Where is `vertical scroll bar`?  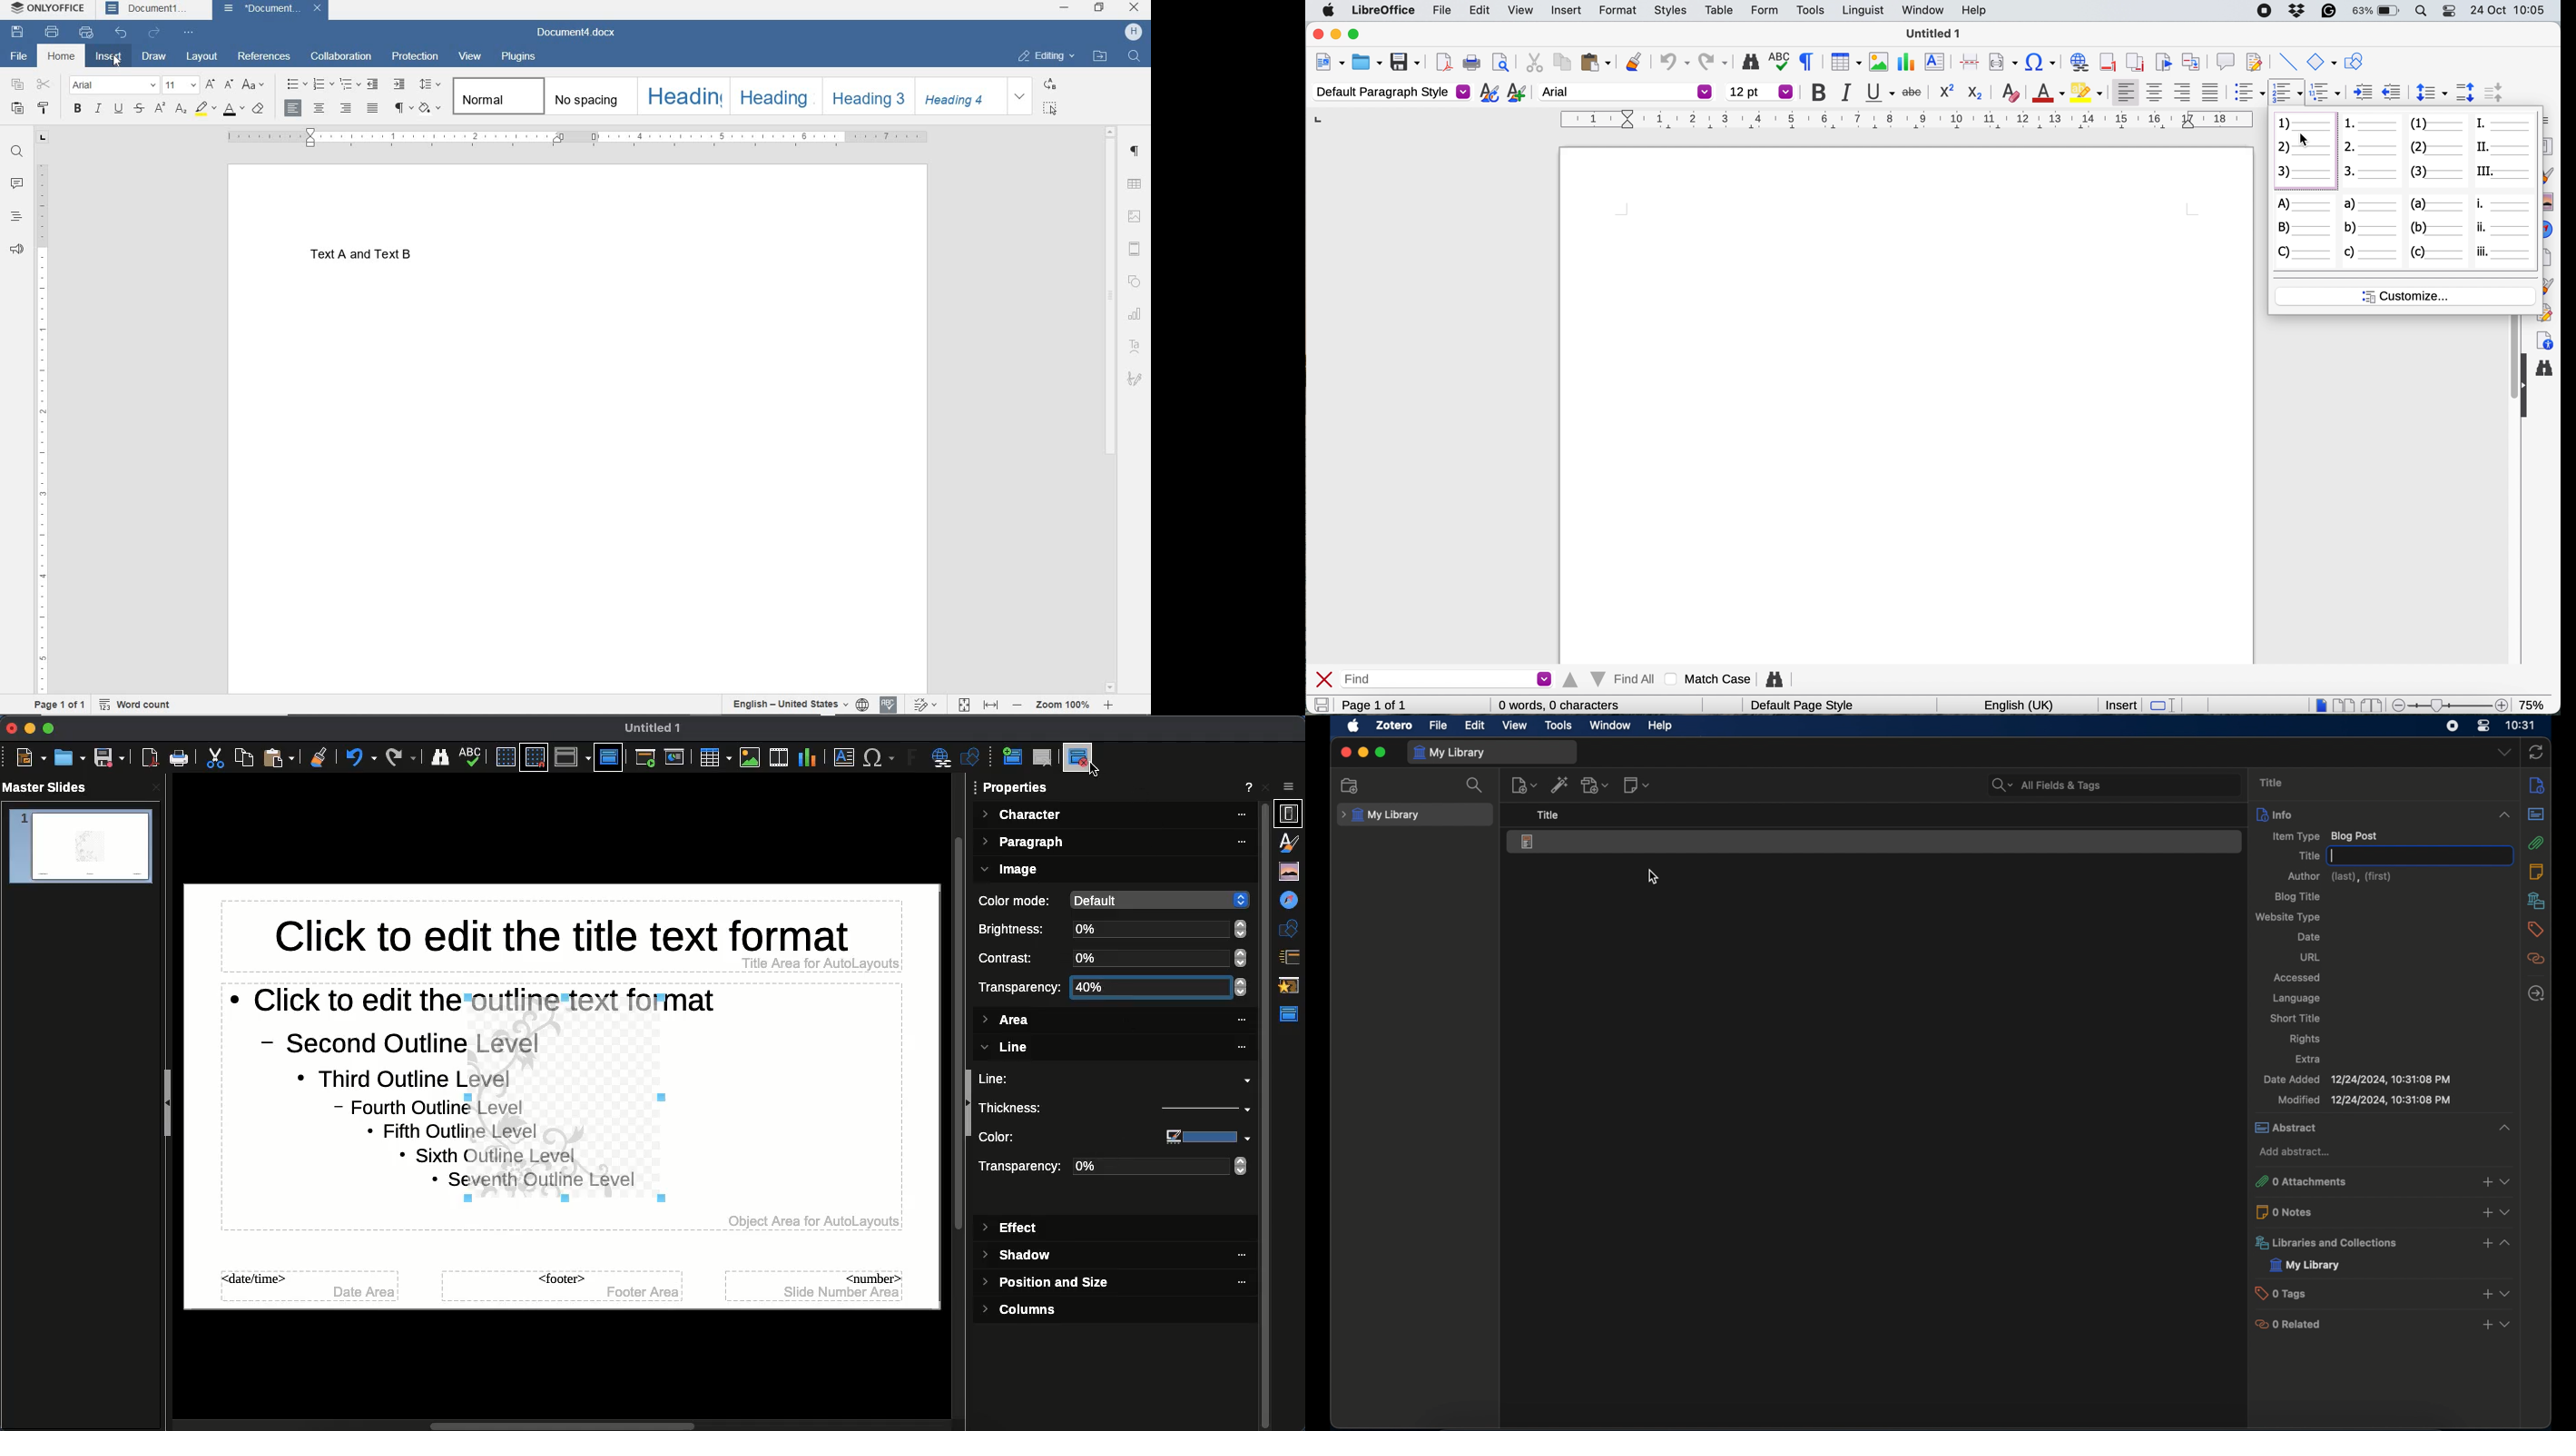
vertical scroll bar is located at coordinates (952, 1100).